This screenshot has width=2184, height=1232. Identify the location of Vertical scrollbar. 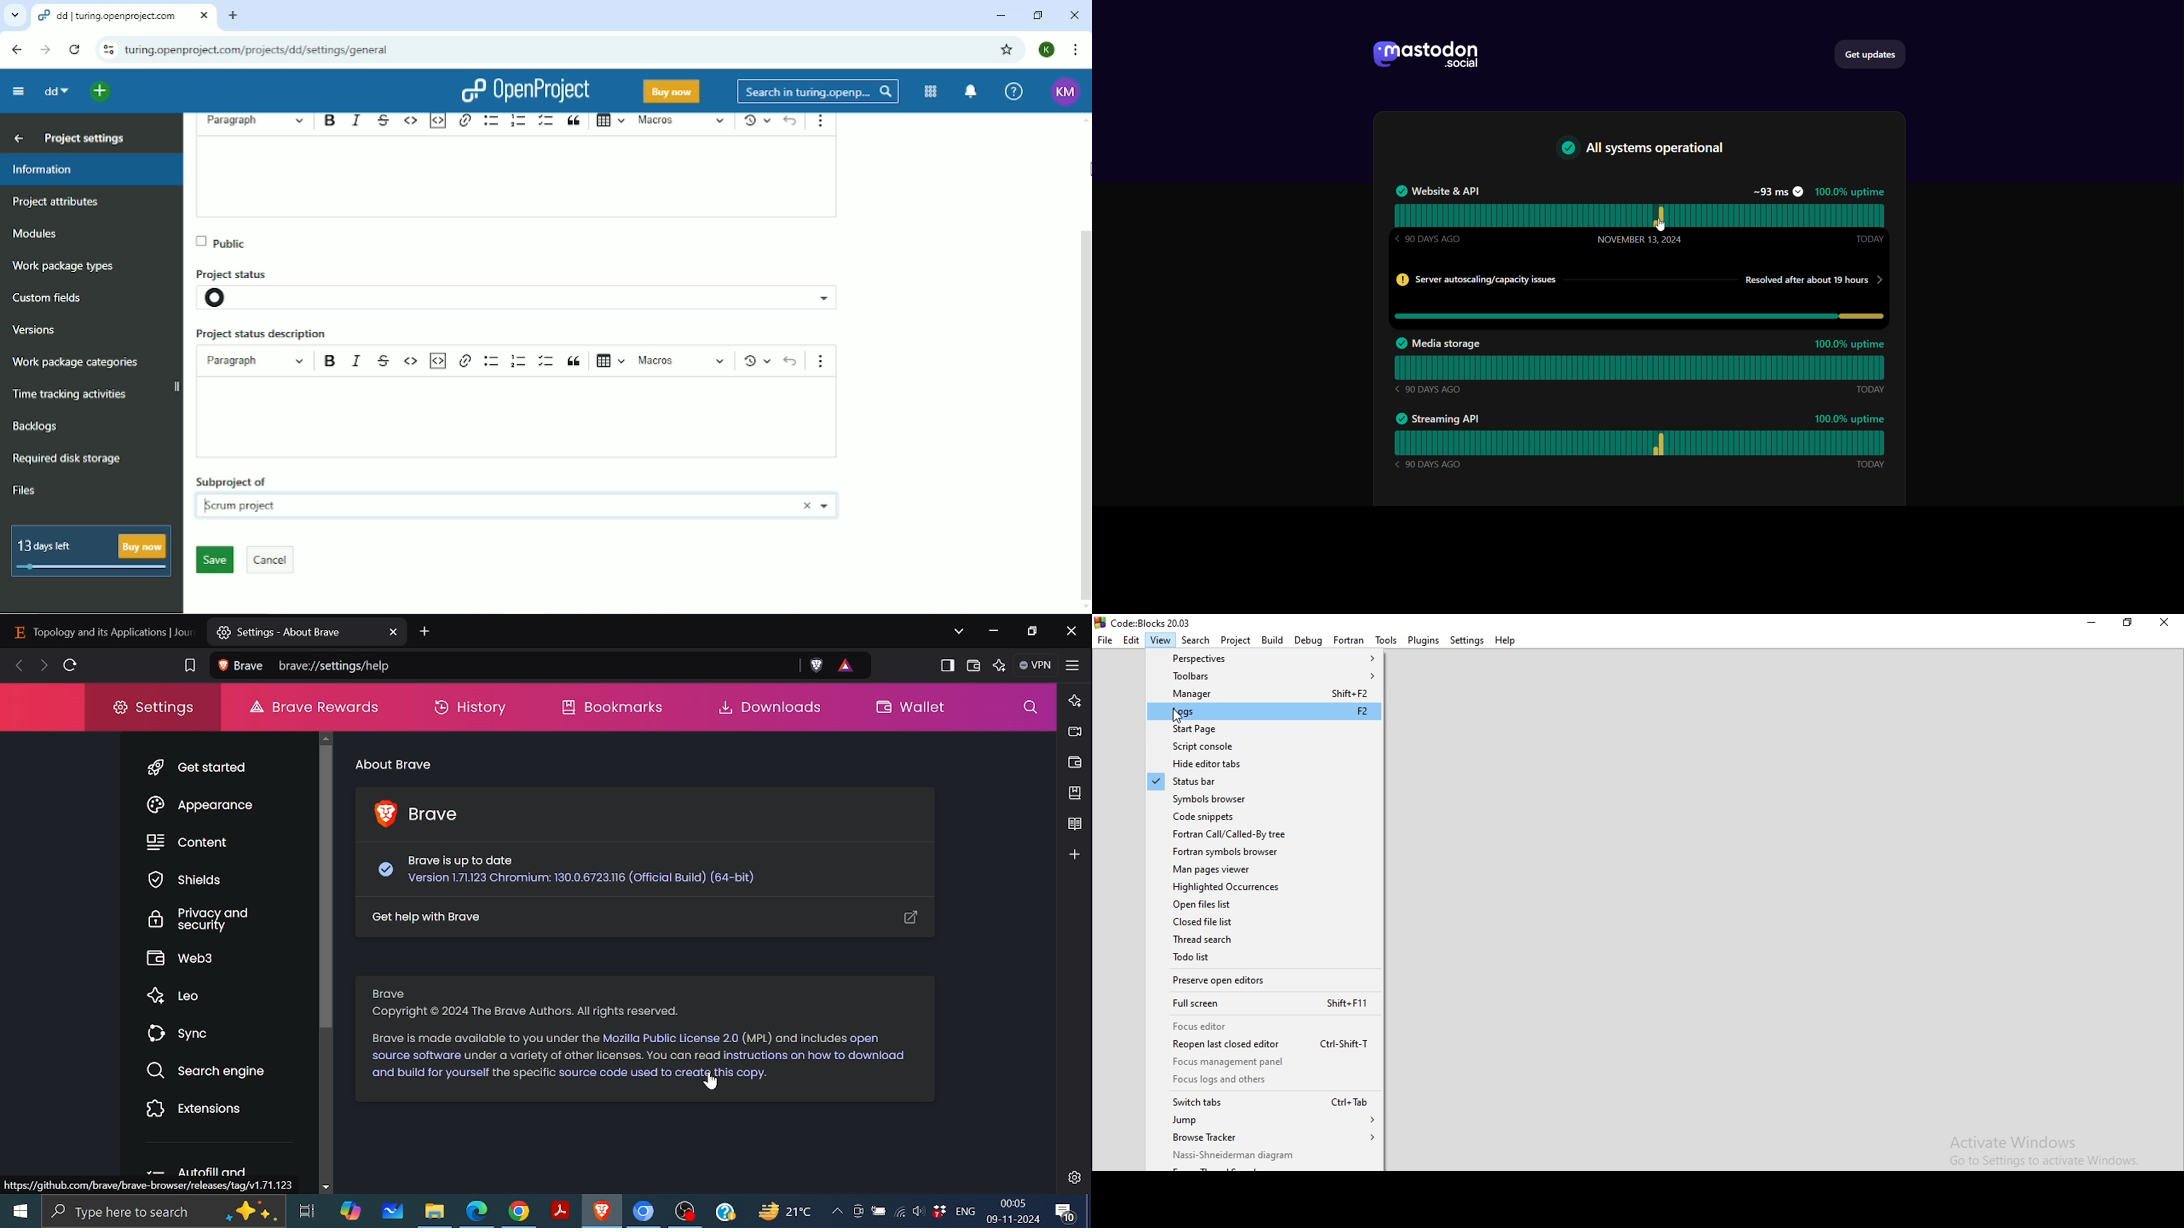
(1081, 362).